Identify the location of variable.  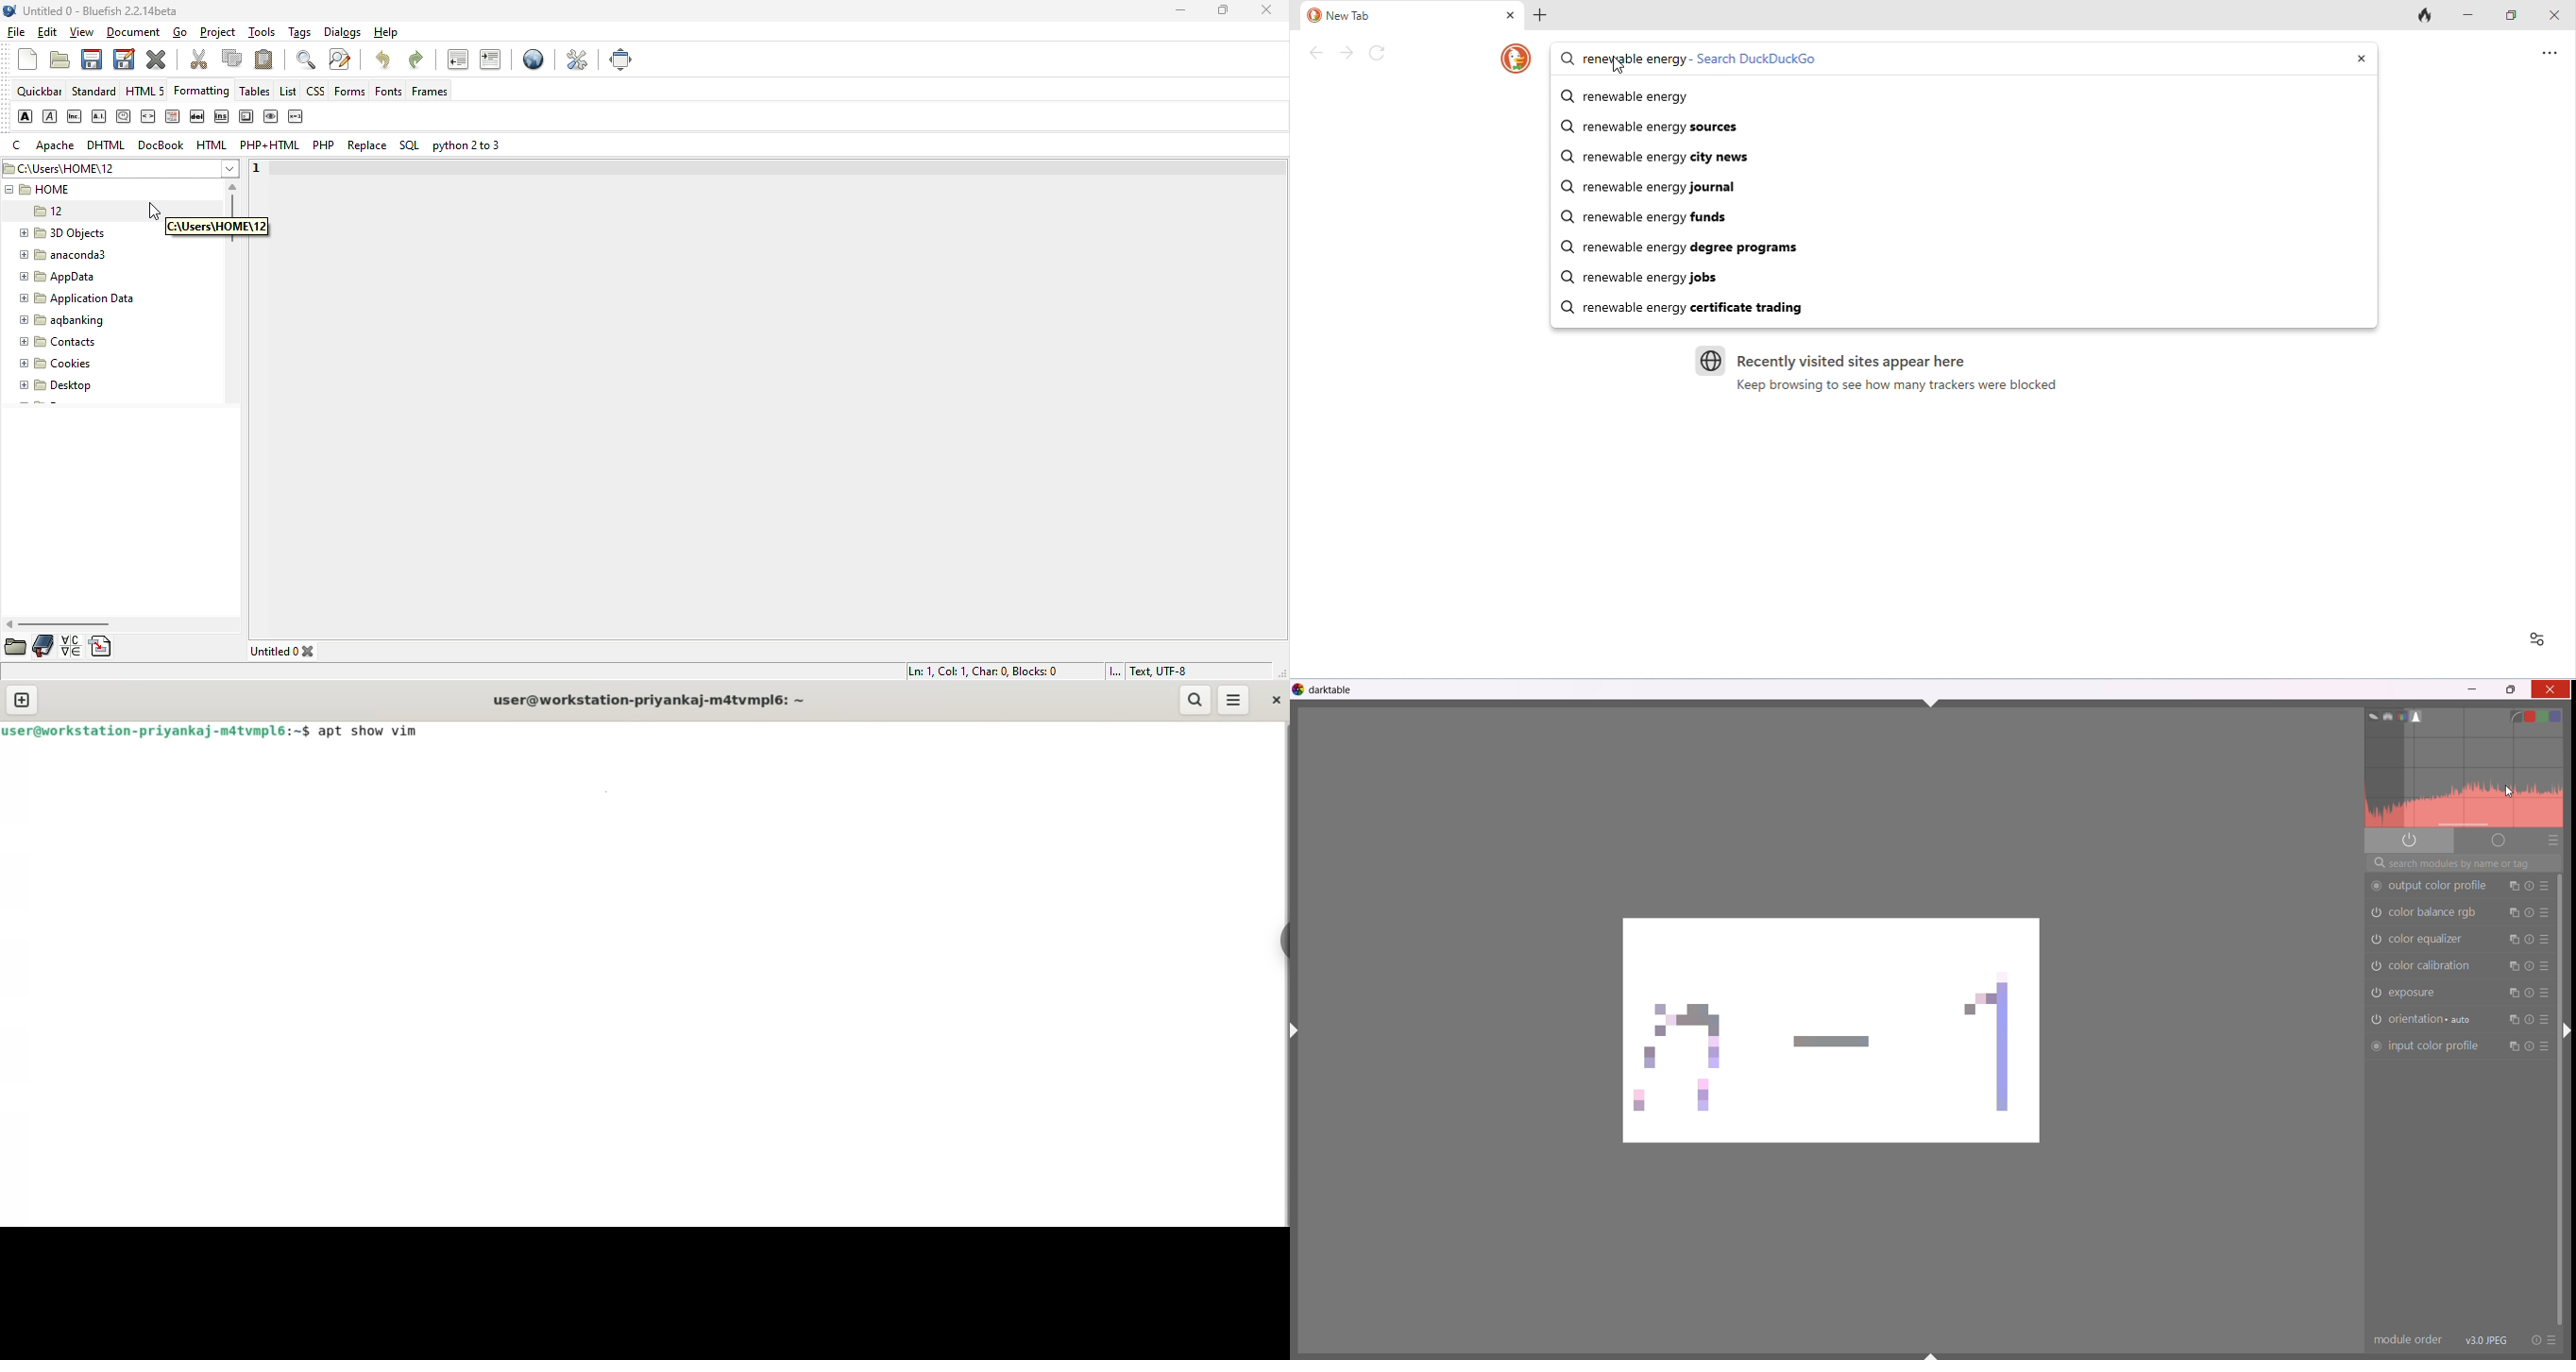
(296, 116).